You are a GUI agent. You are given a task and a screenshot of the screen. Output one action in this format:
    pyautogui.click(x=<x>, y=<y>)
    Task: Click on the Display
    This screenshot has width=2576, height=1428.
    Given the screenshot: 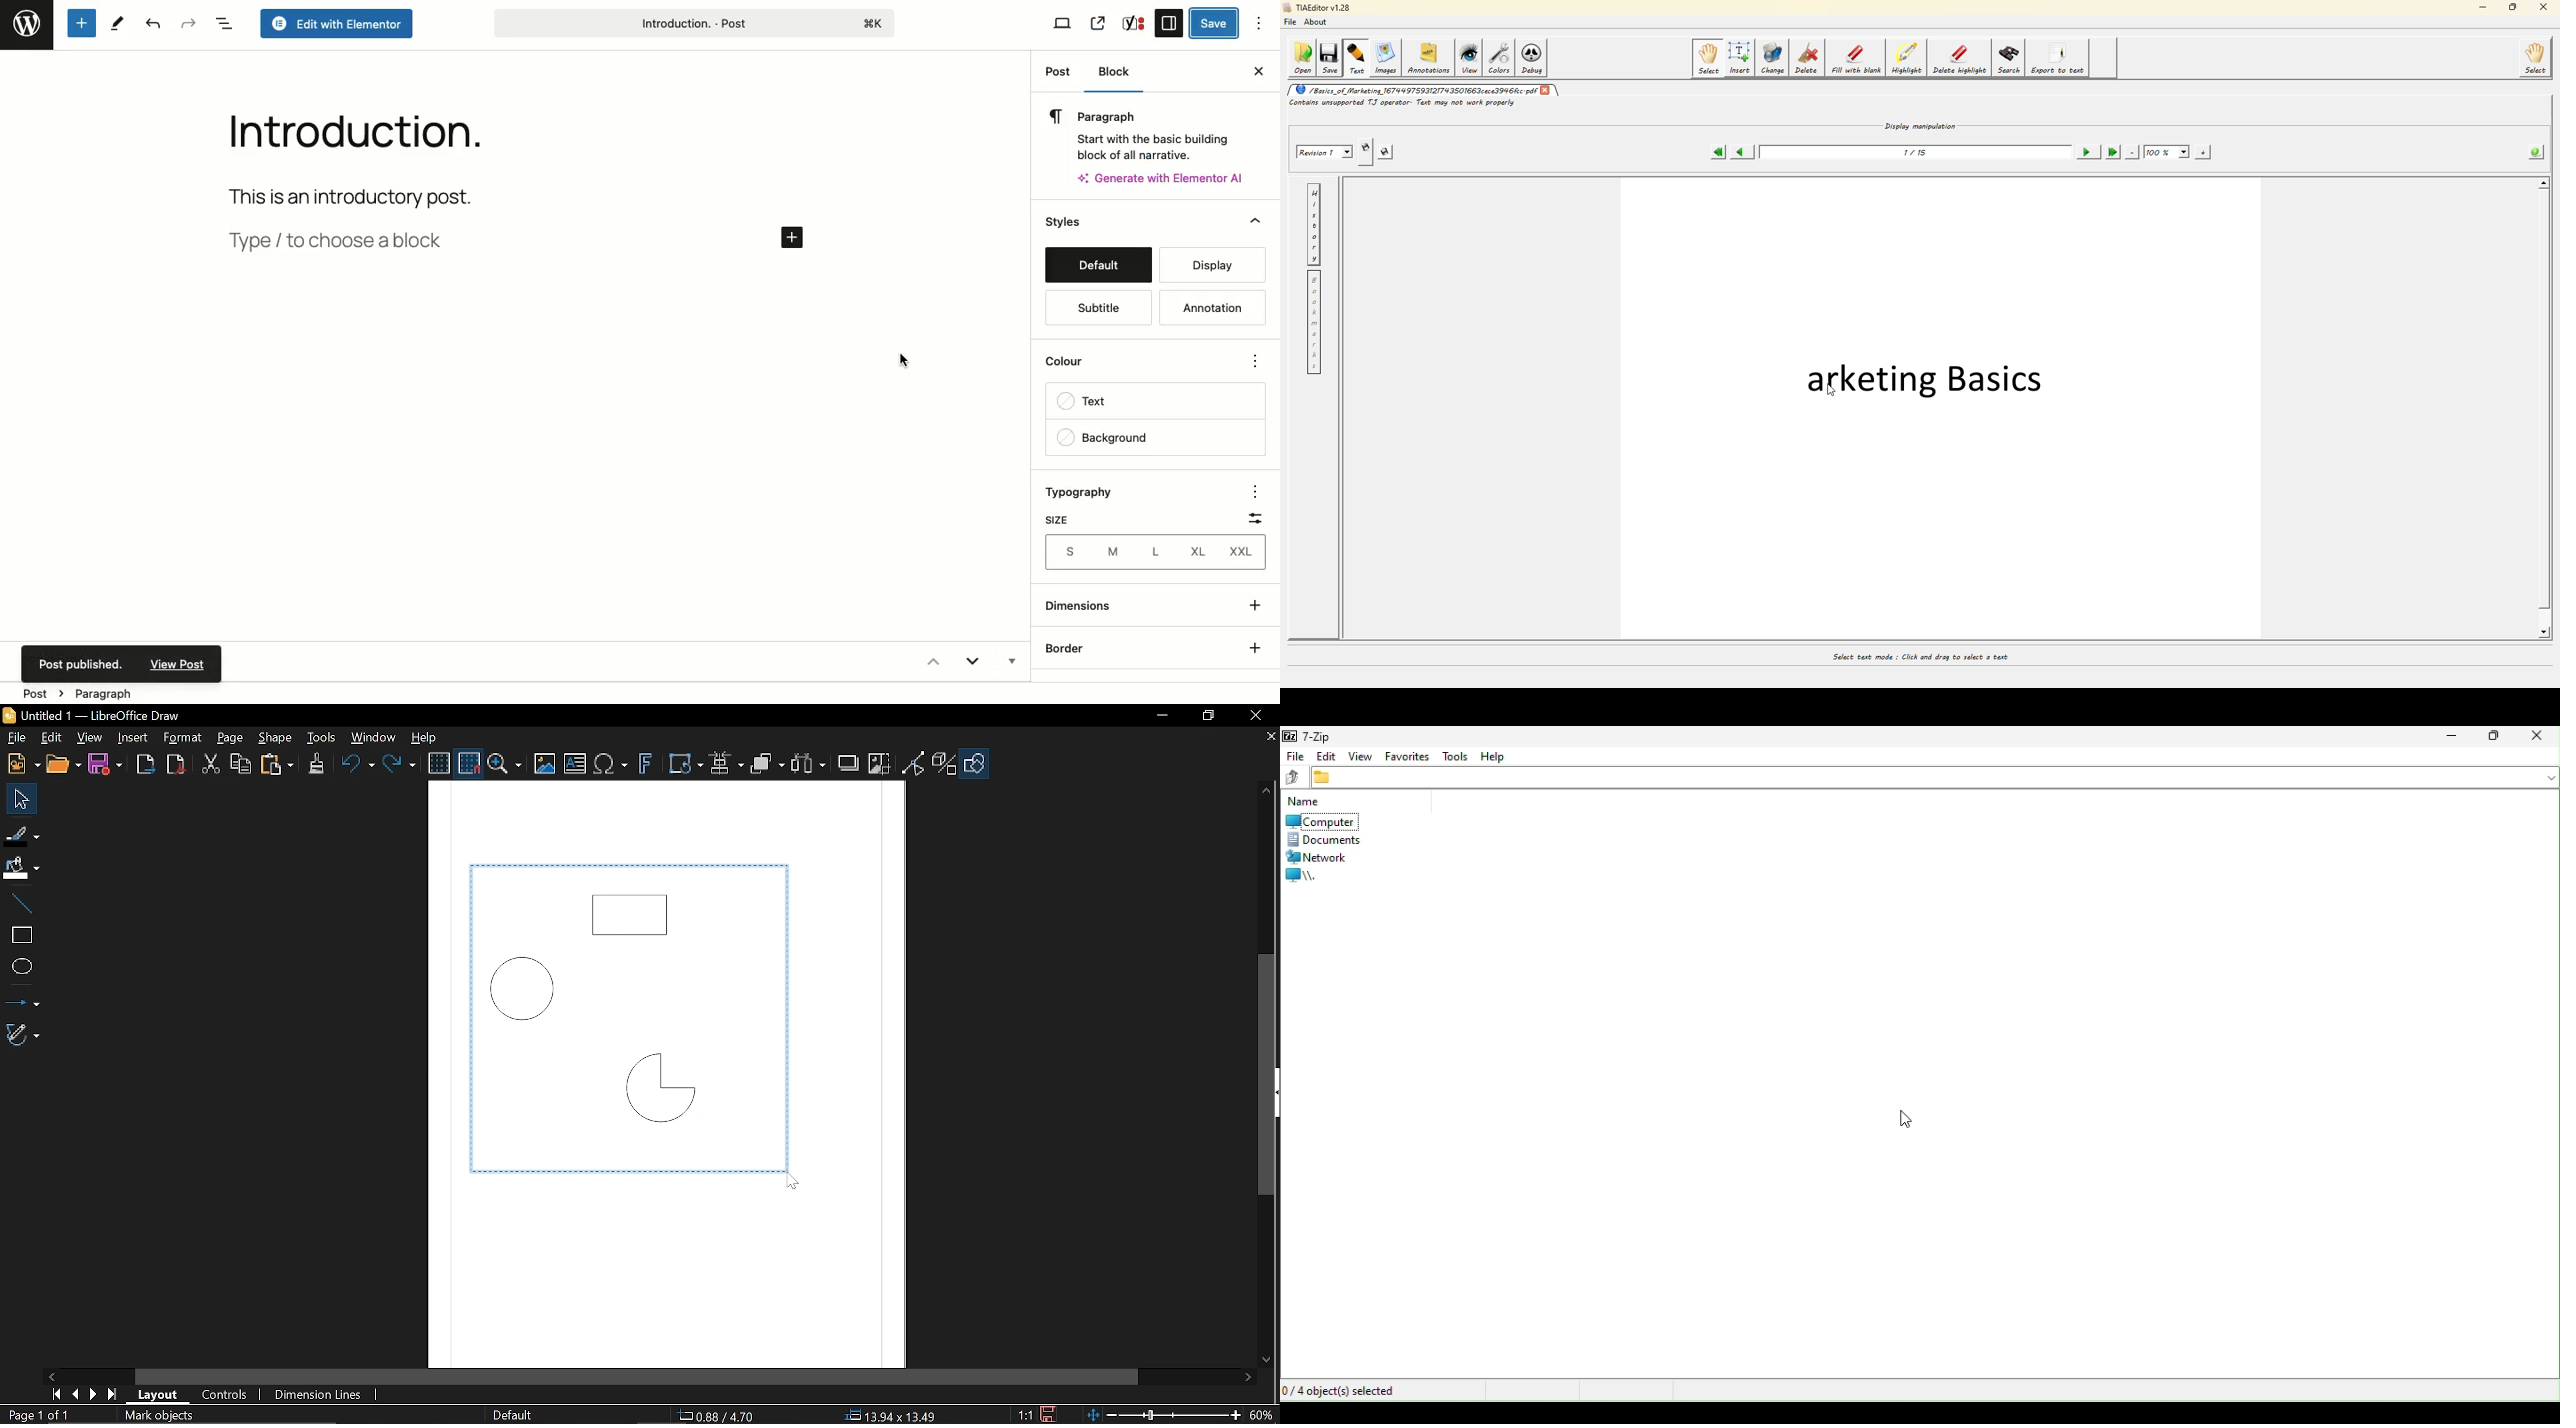 What is the action you would take?
    pyautogui.click(x=1206, y=265)
    